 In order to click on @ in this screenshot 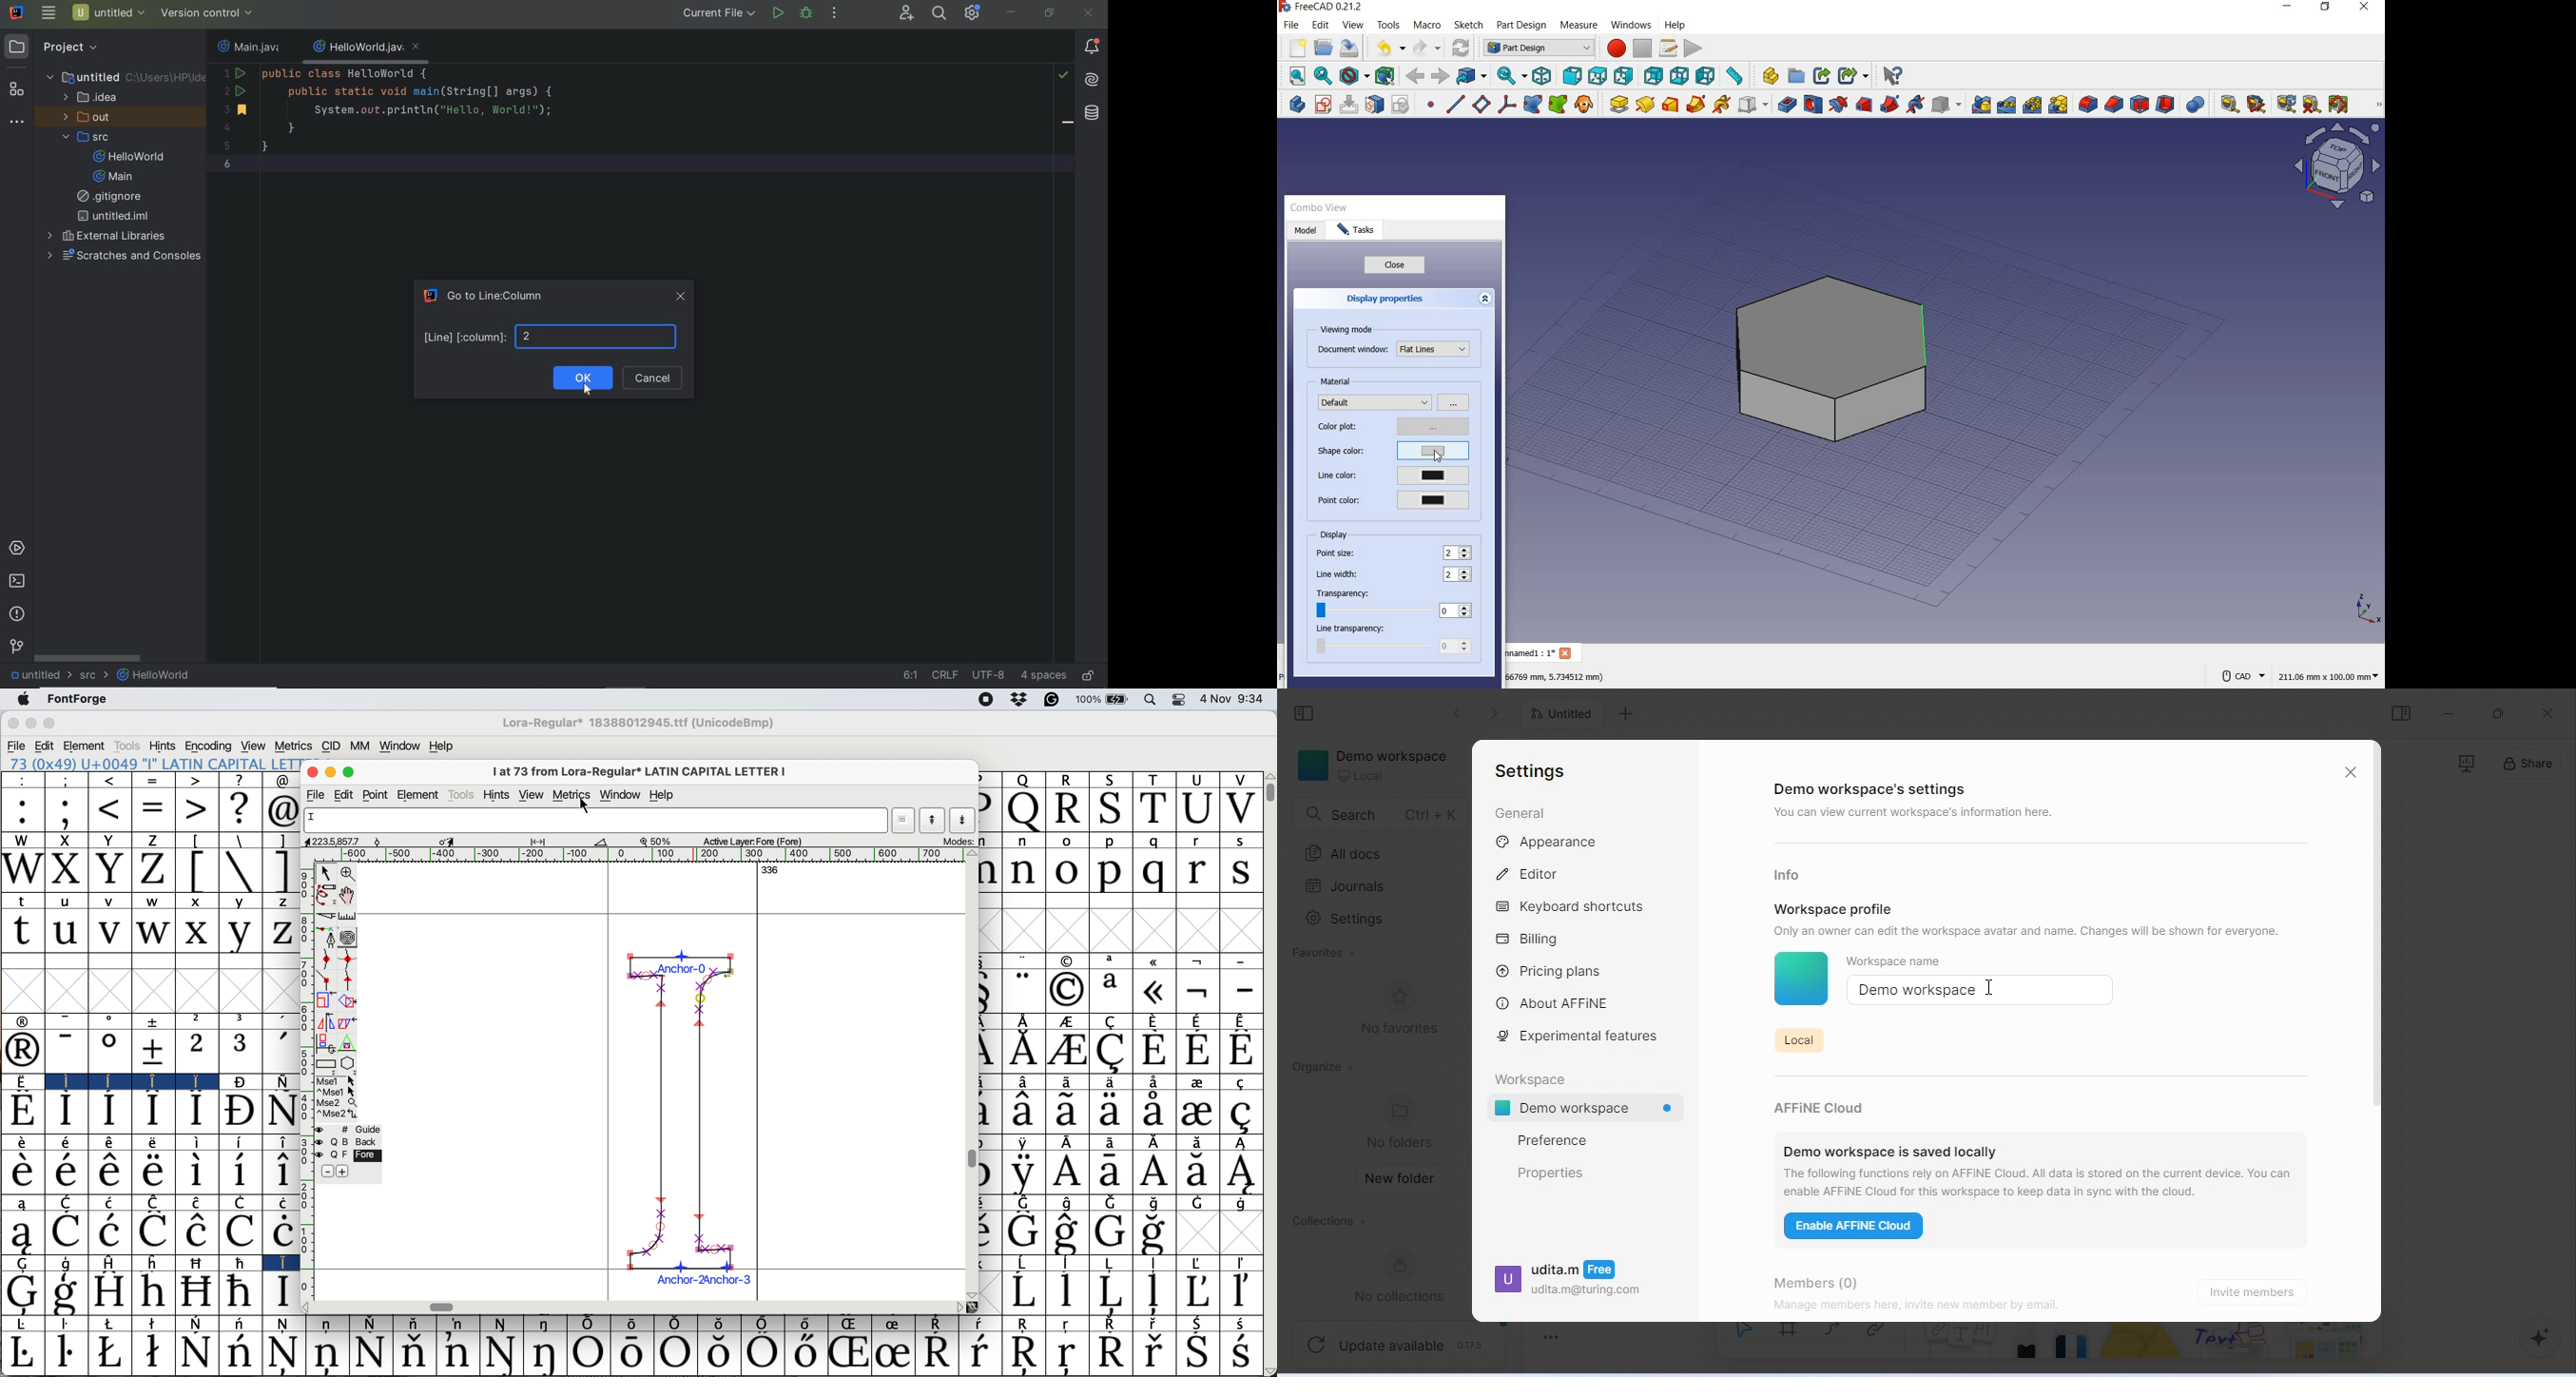, I will do `click(282, 781)`.